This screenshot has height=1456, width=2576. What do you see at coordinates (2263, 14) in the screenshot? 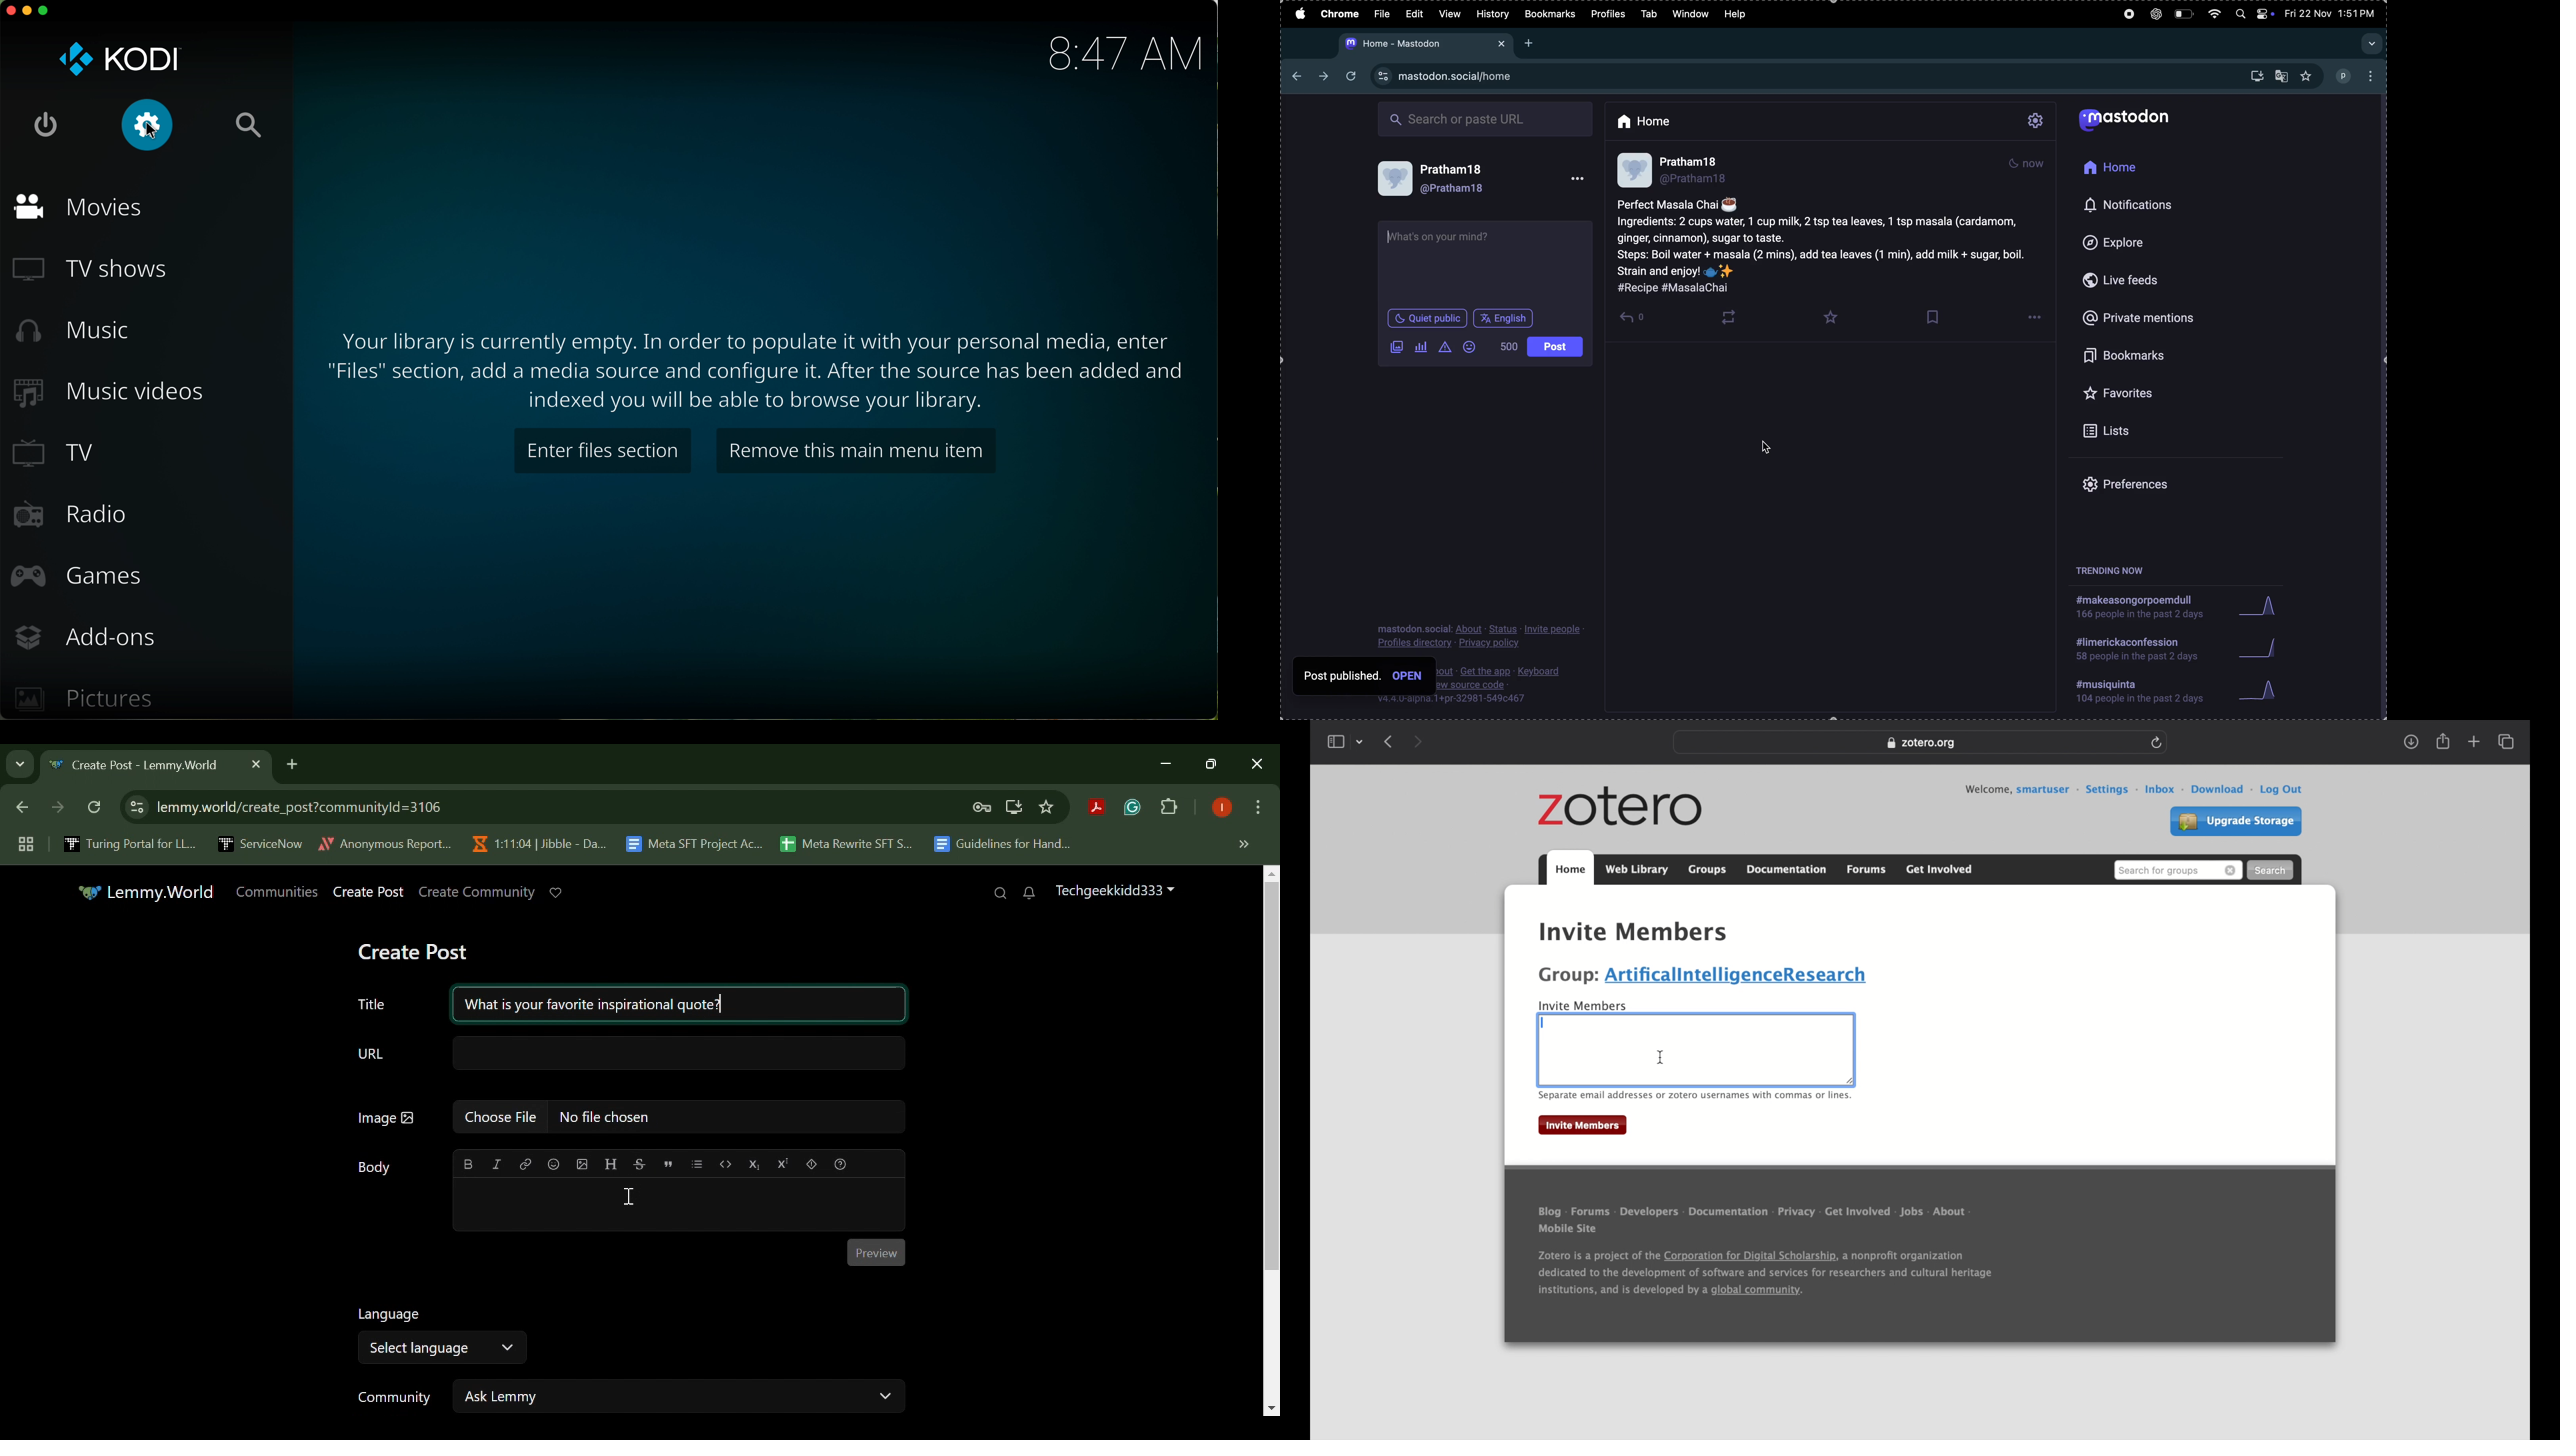
I see `apple widgets` at bounding box center [2263, 14].